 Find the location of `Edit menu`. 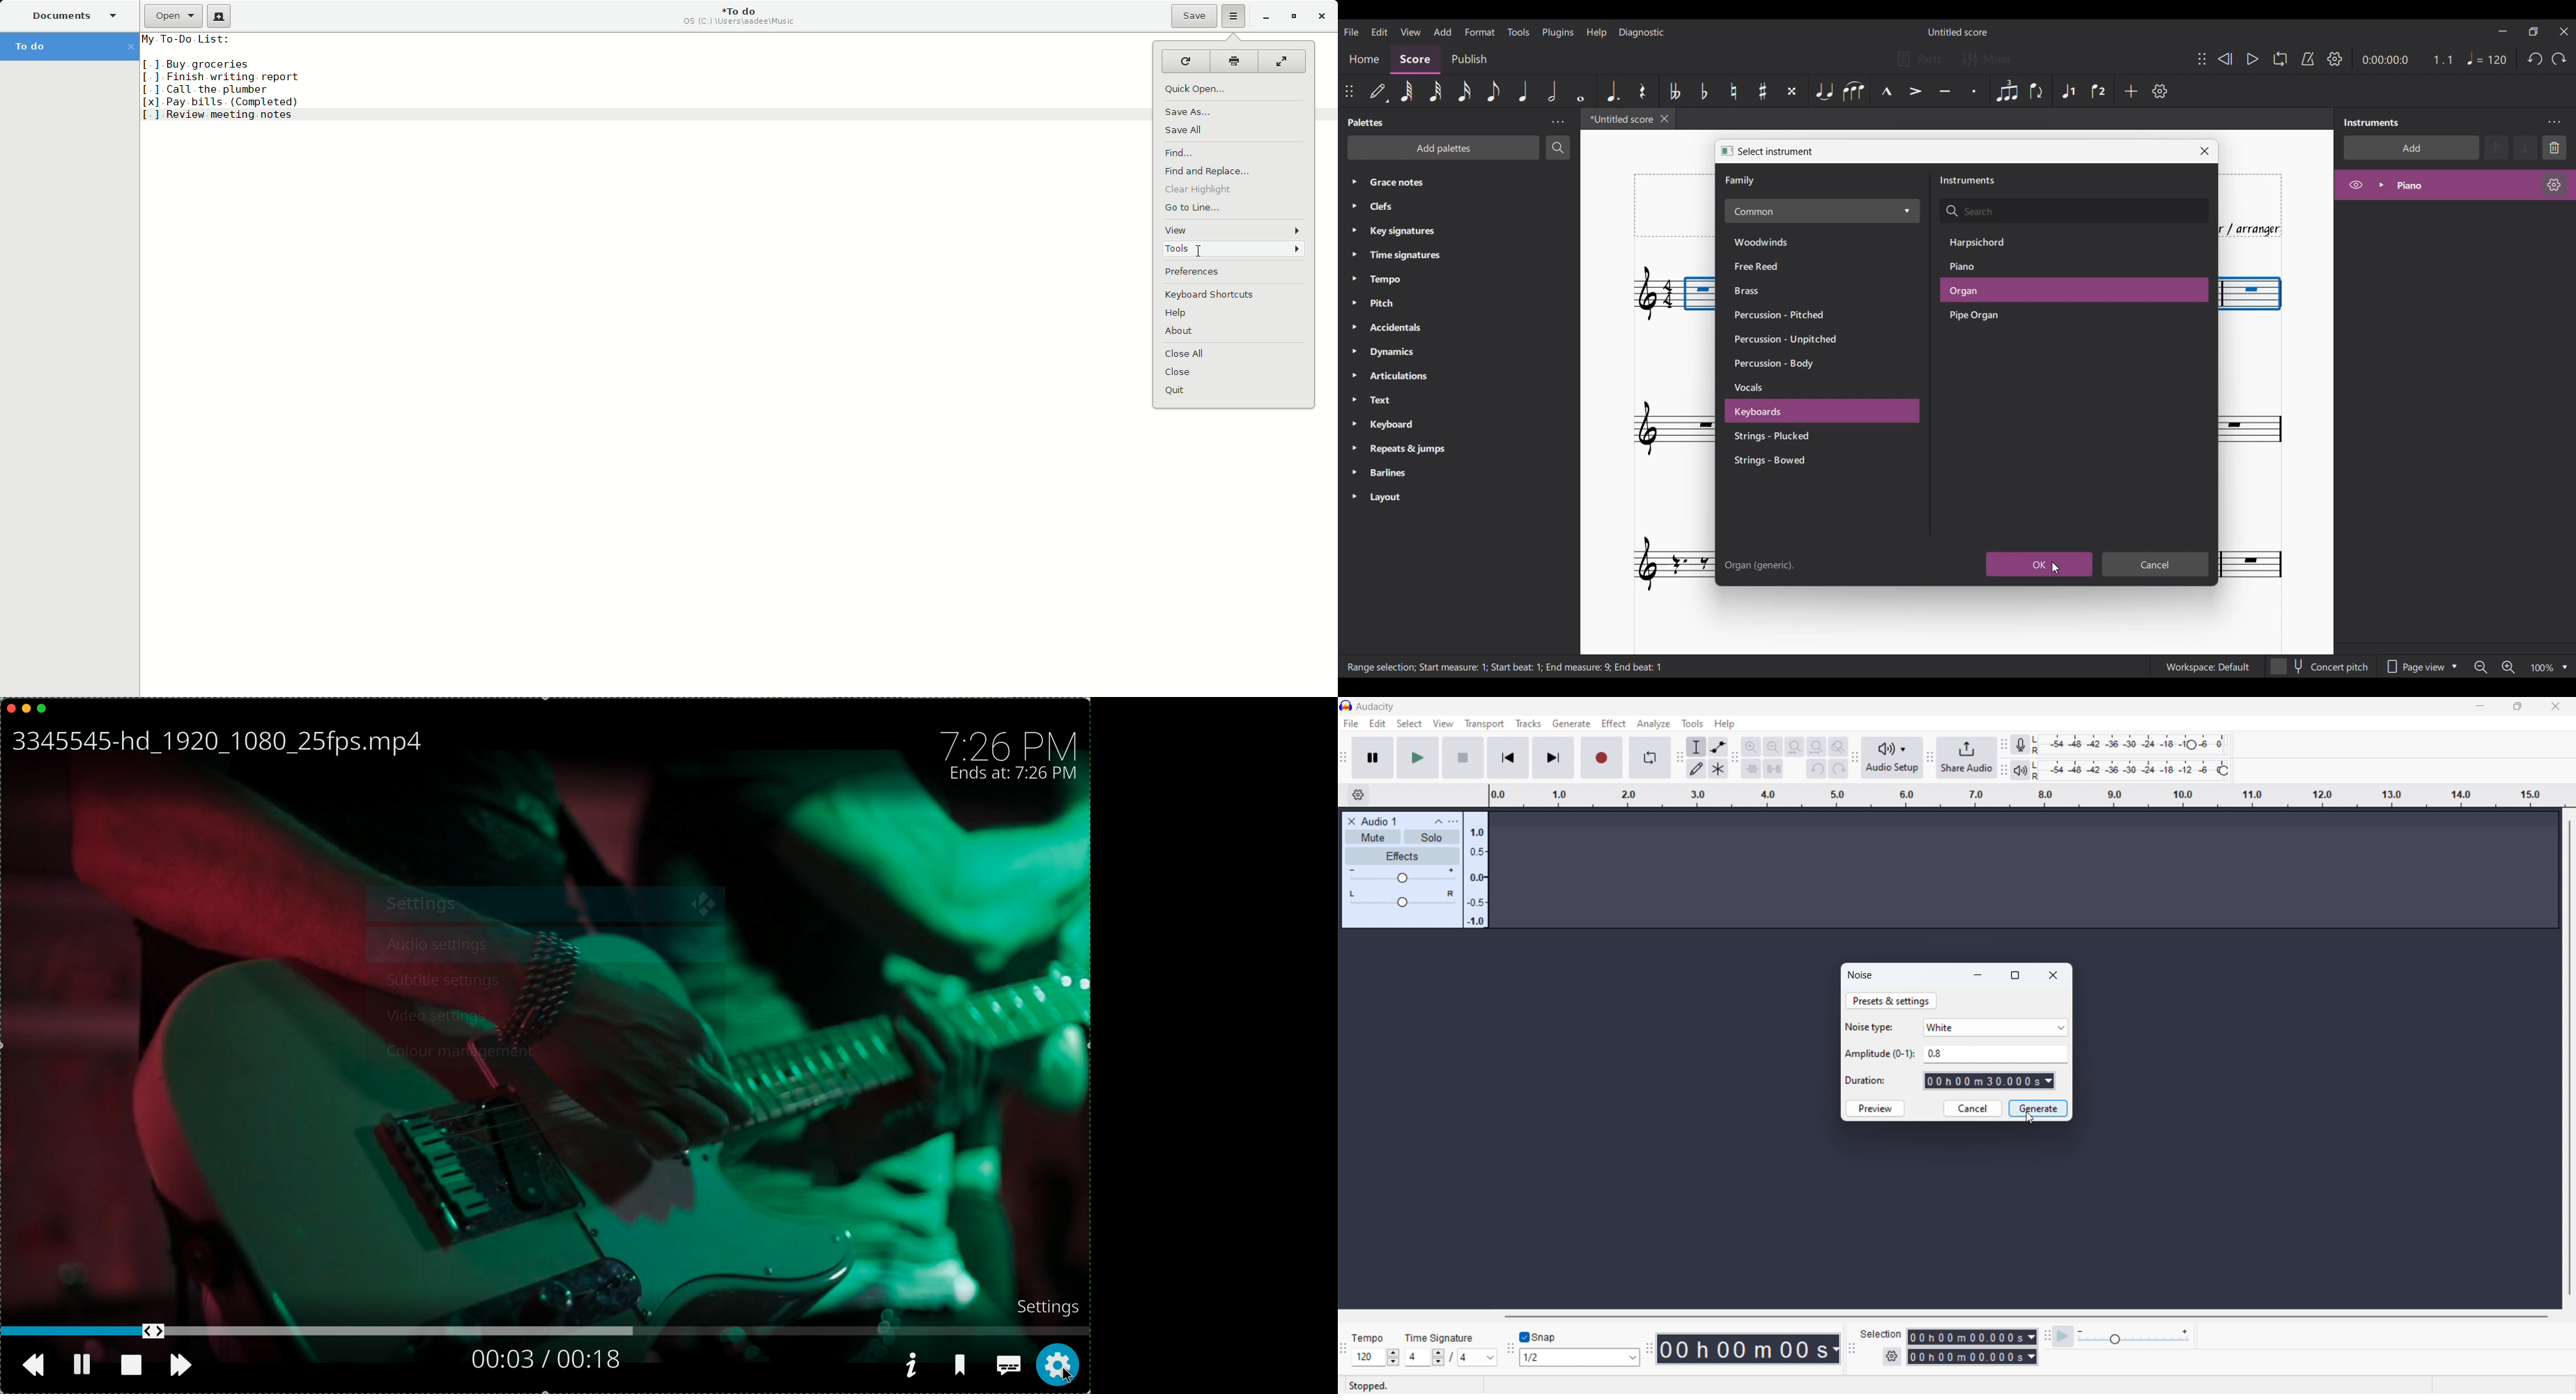

Edit menu is located at coordinates (1378, 31).